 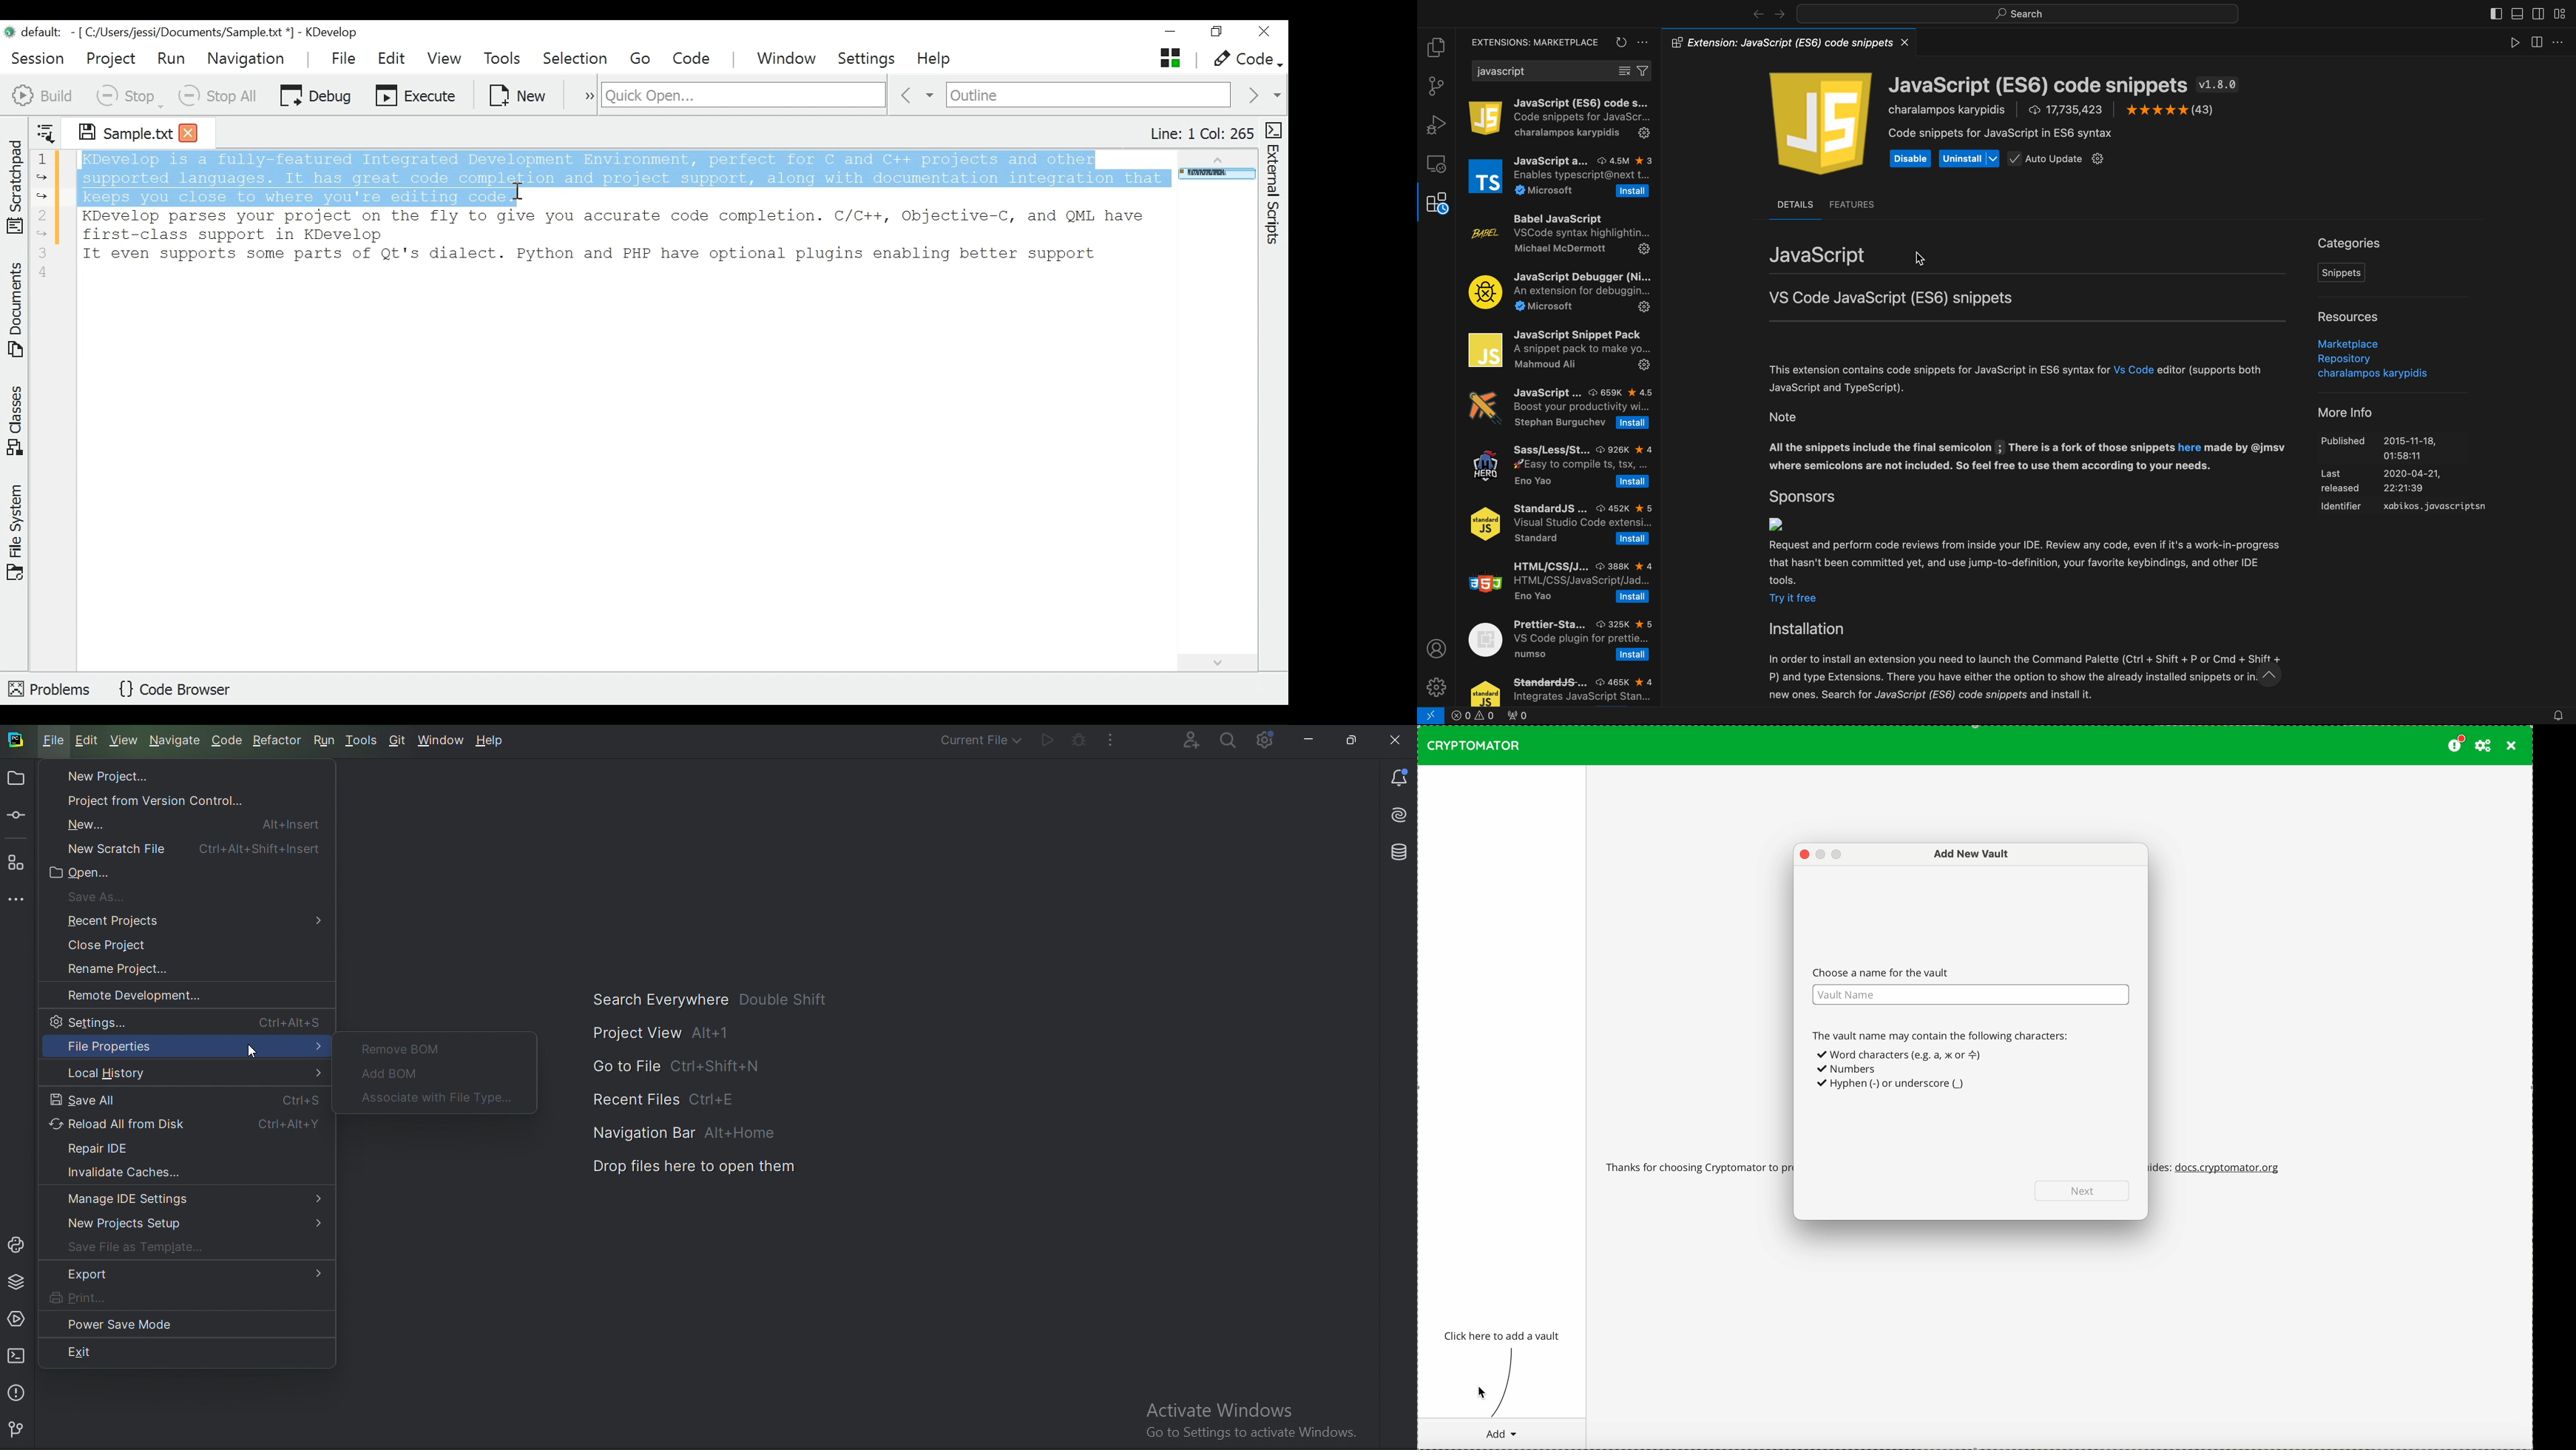 I want to click on Search everywhere, so click(x=1230, y=741).